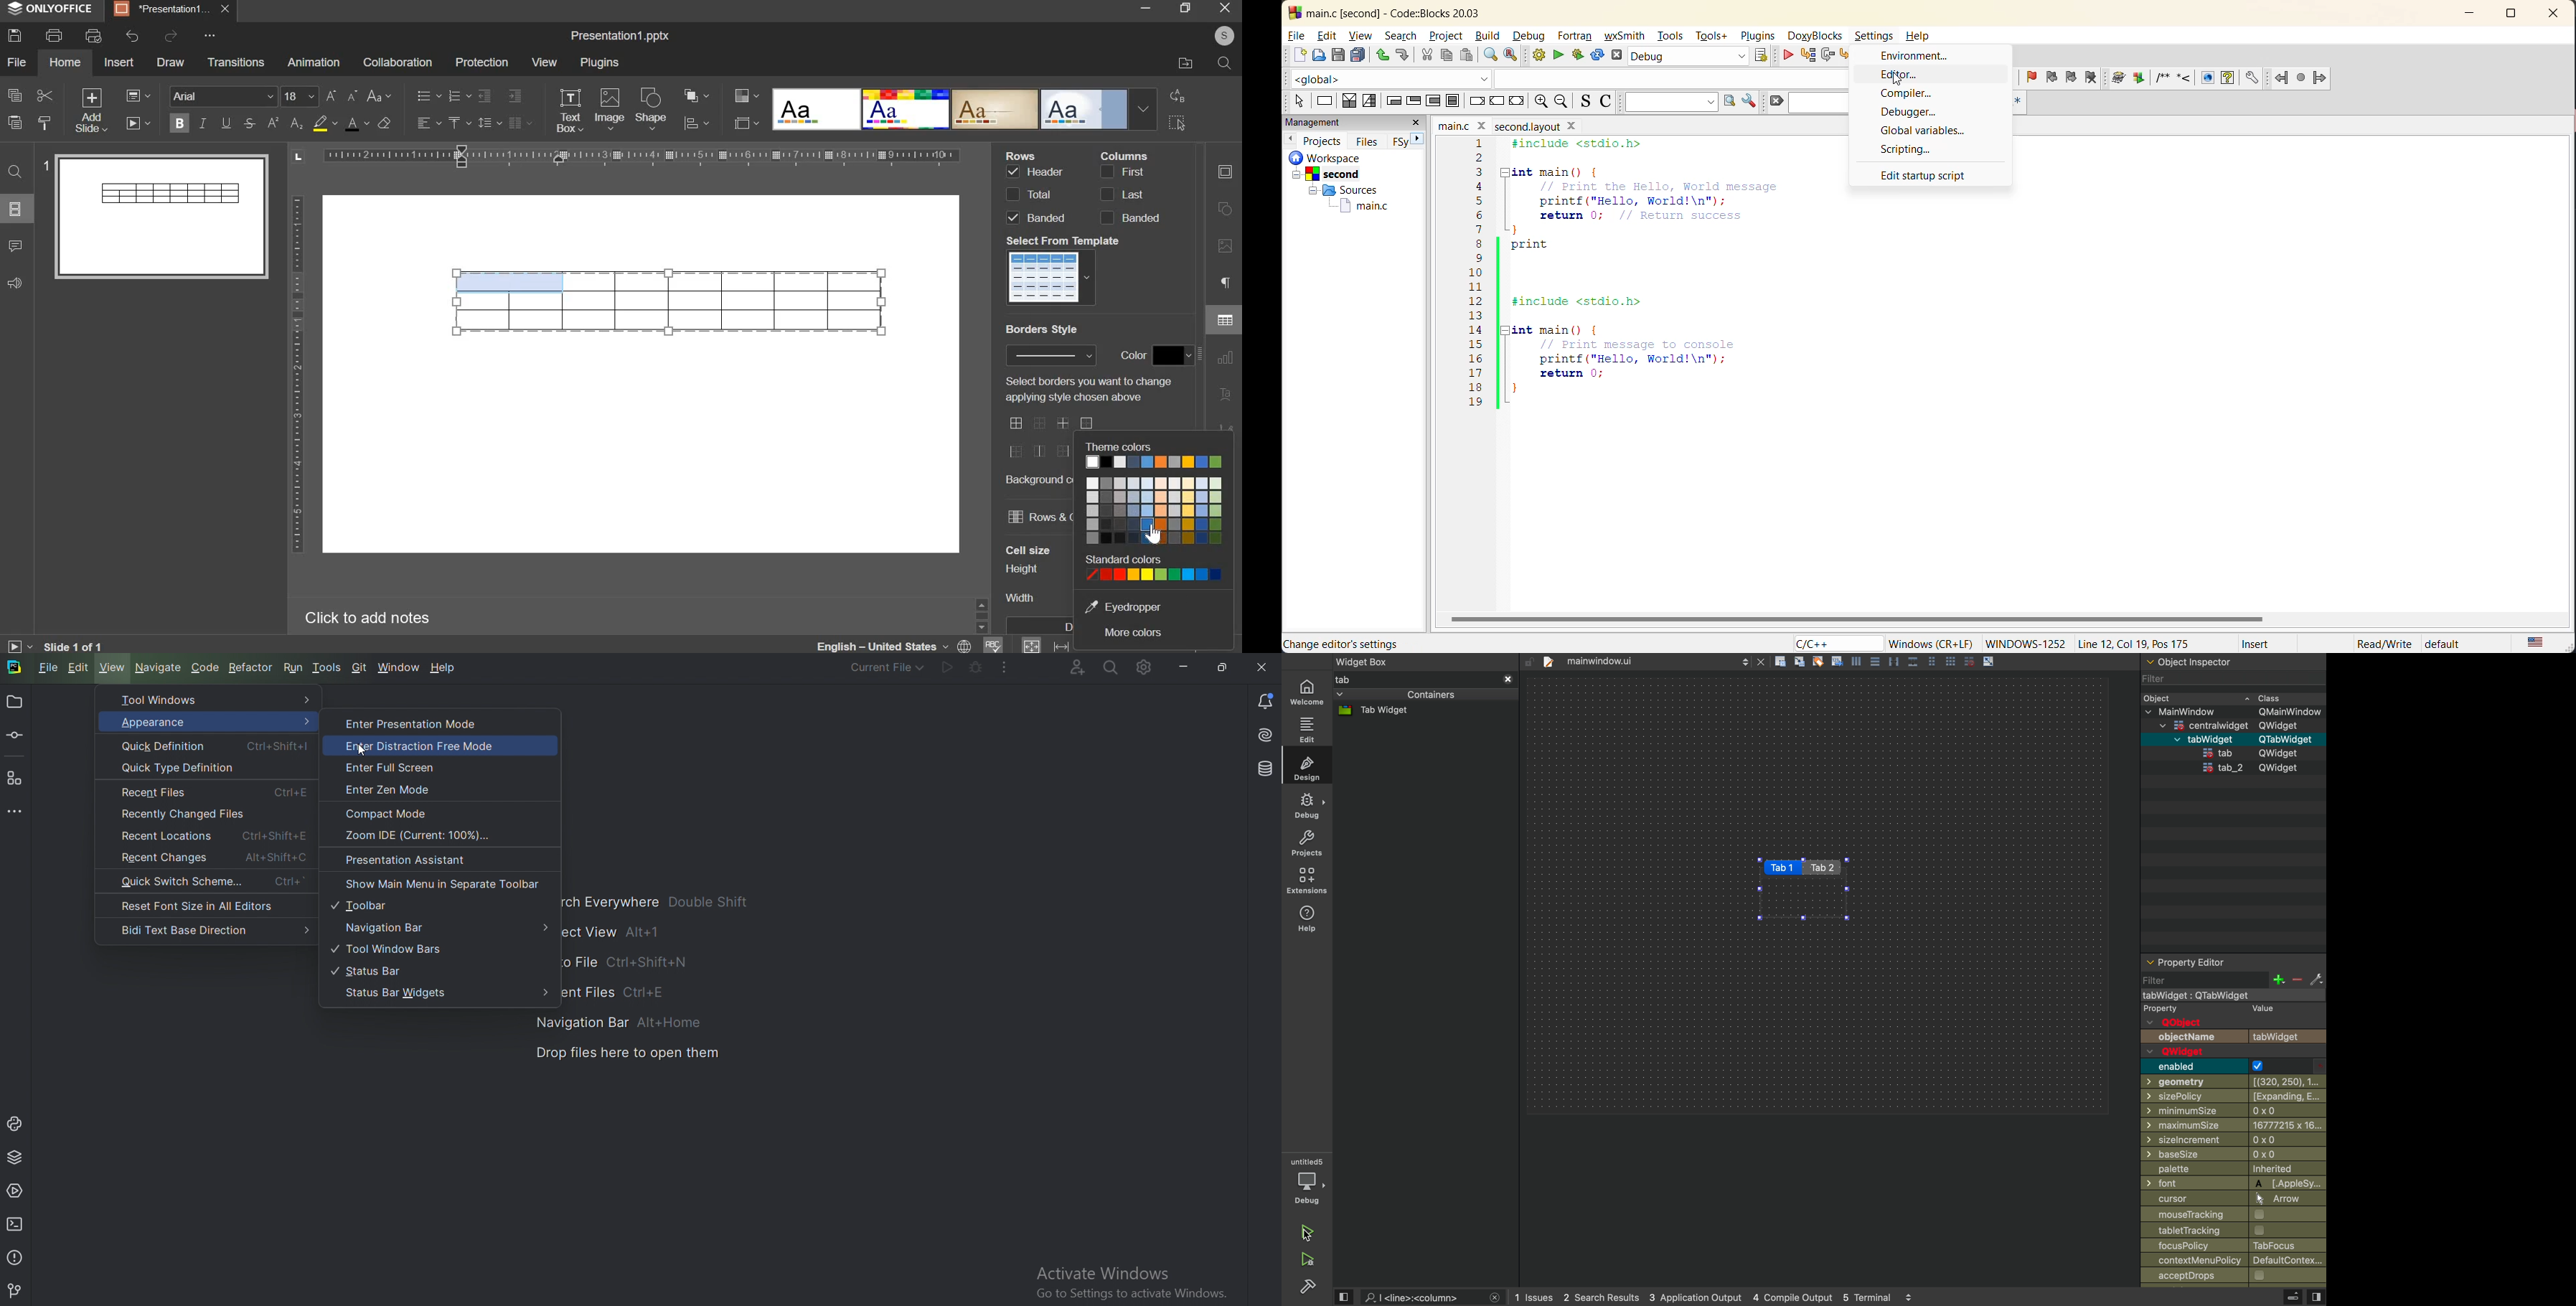 The image size is (2576, 1316). What do you see at coordinates (1669, 101) in the screenshot?
I see `text to search` at bounding box center [1669, 101].